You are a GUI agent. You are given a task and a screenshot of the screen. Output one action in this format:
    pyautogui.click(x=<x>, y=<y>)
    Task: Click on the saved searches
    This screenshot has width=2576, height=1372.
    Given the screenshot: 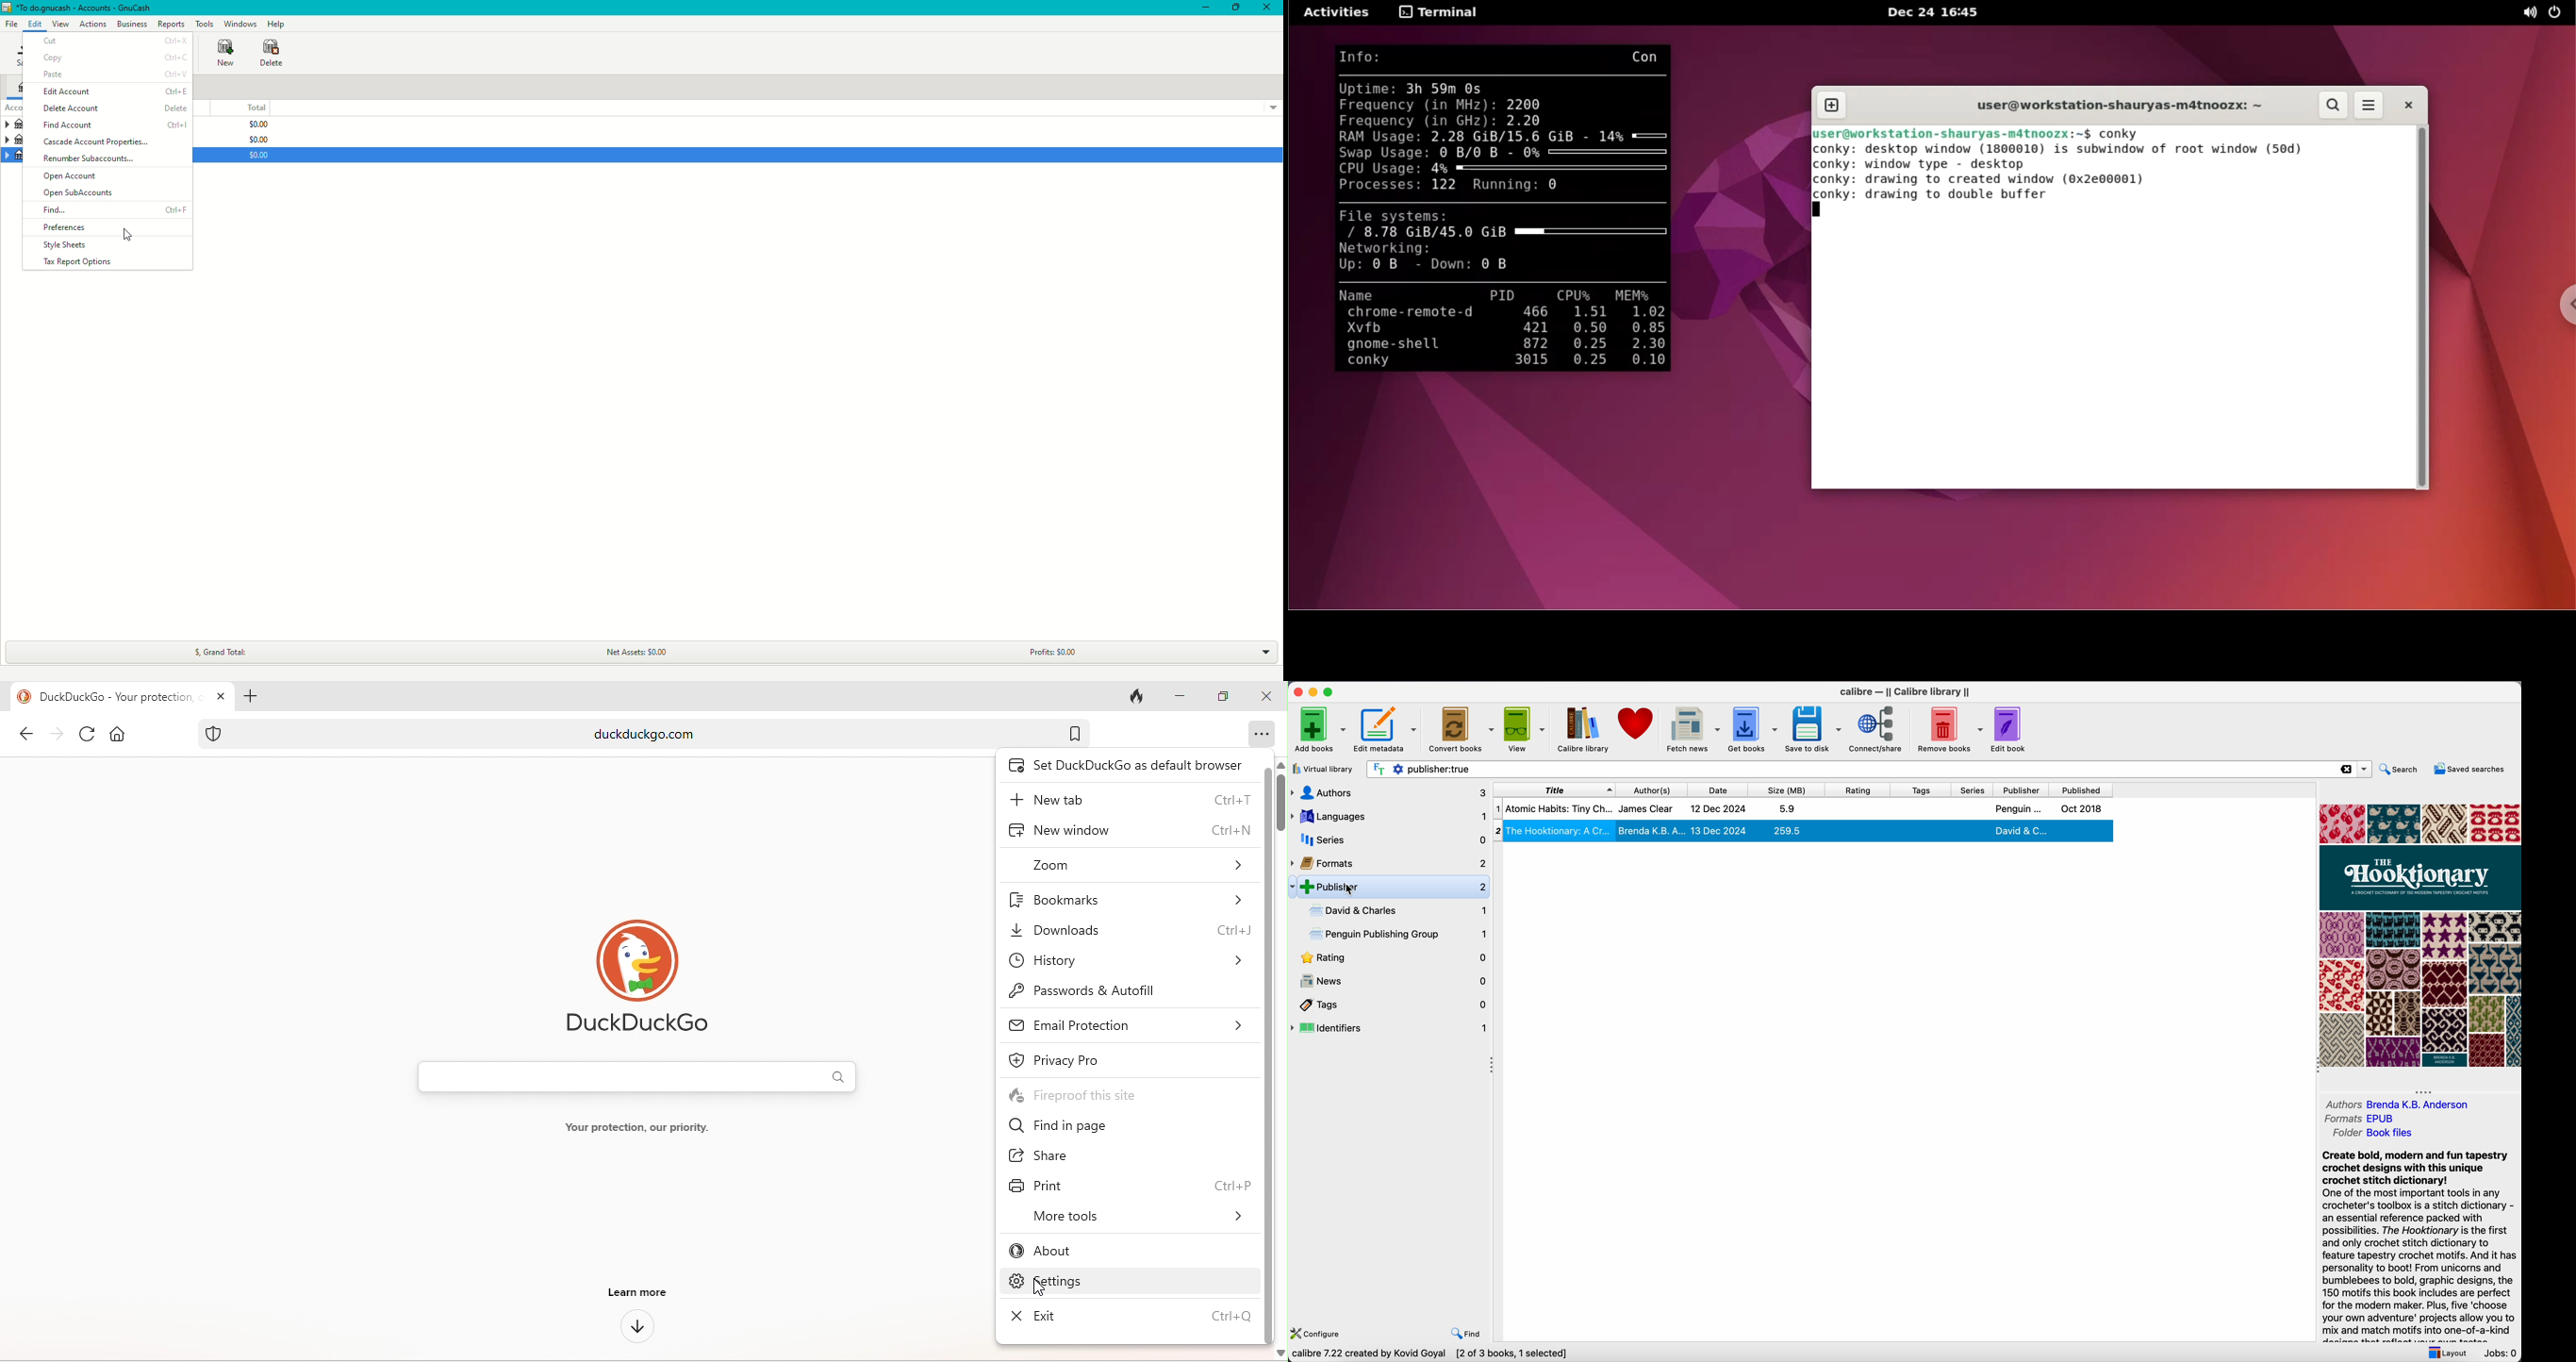 What is the action you would take?
    pyautogui.click(x=2469, y=768)
    